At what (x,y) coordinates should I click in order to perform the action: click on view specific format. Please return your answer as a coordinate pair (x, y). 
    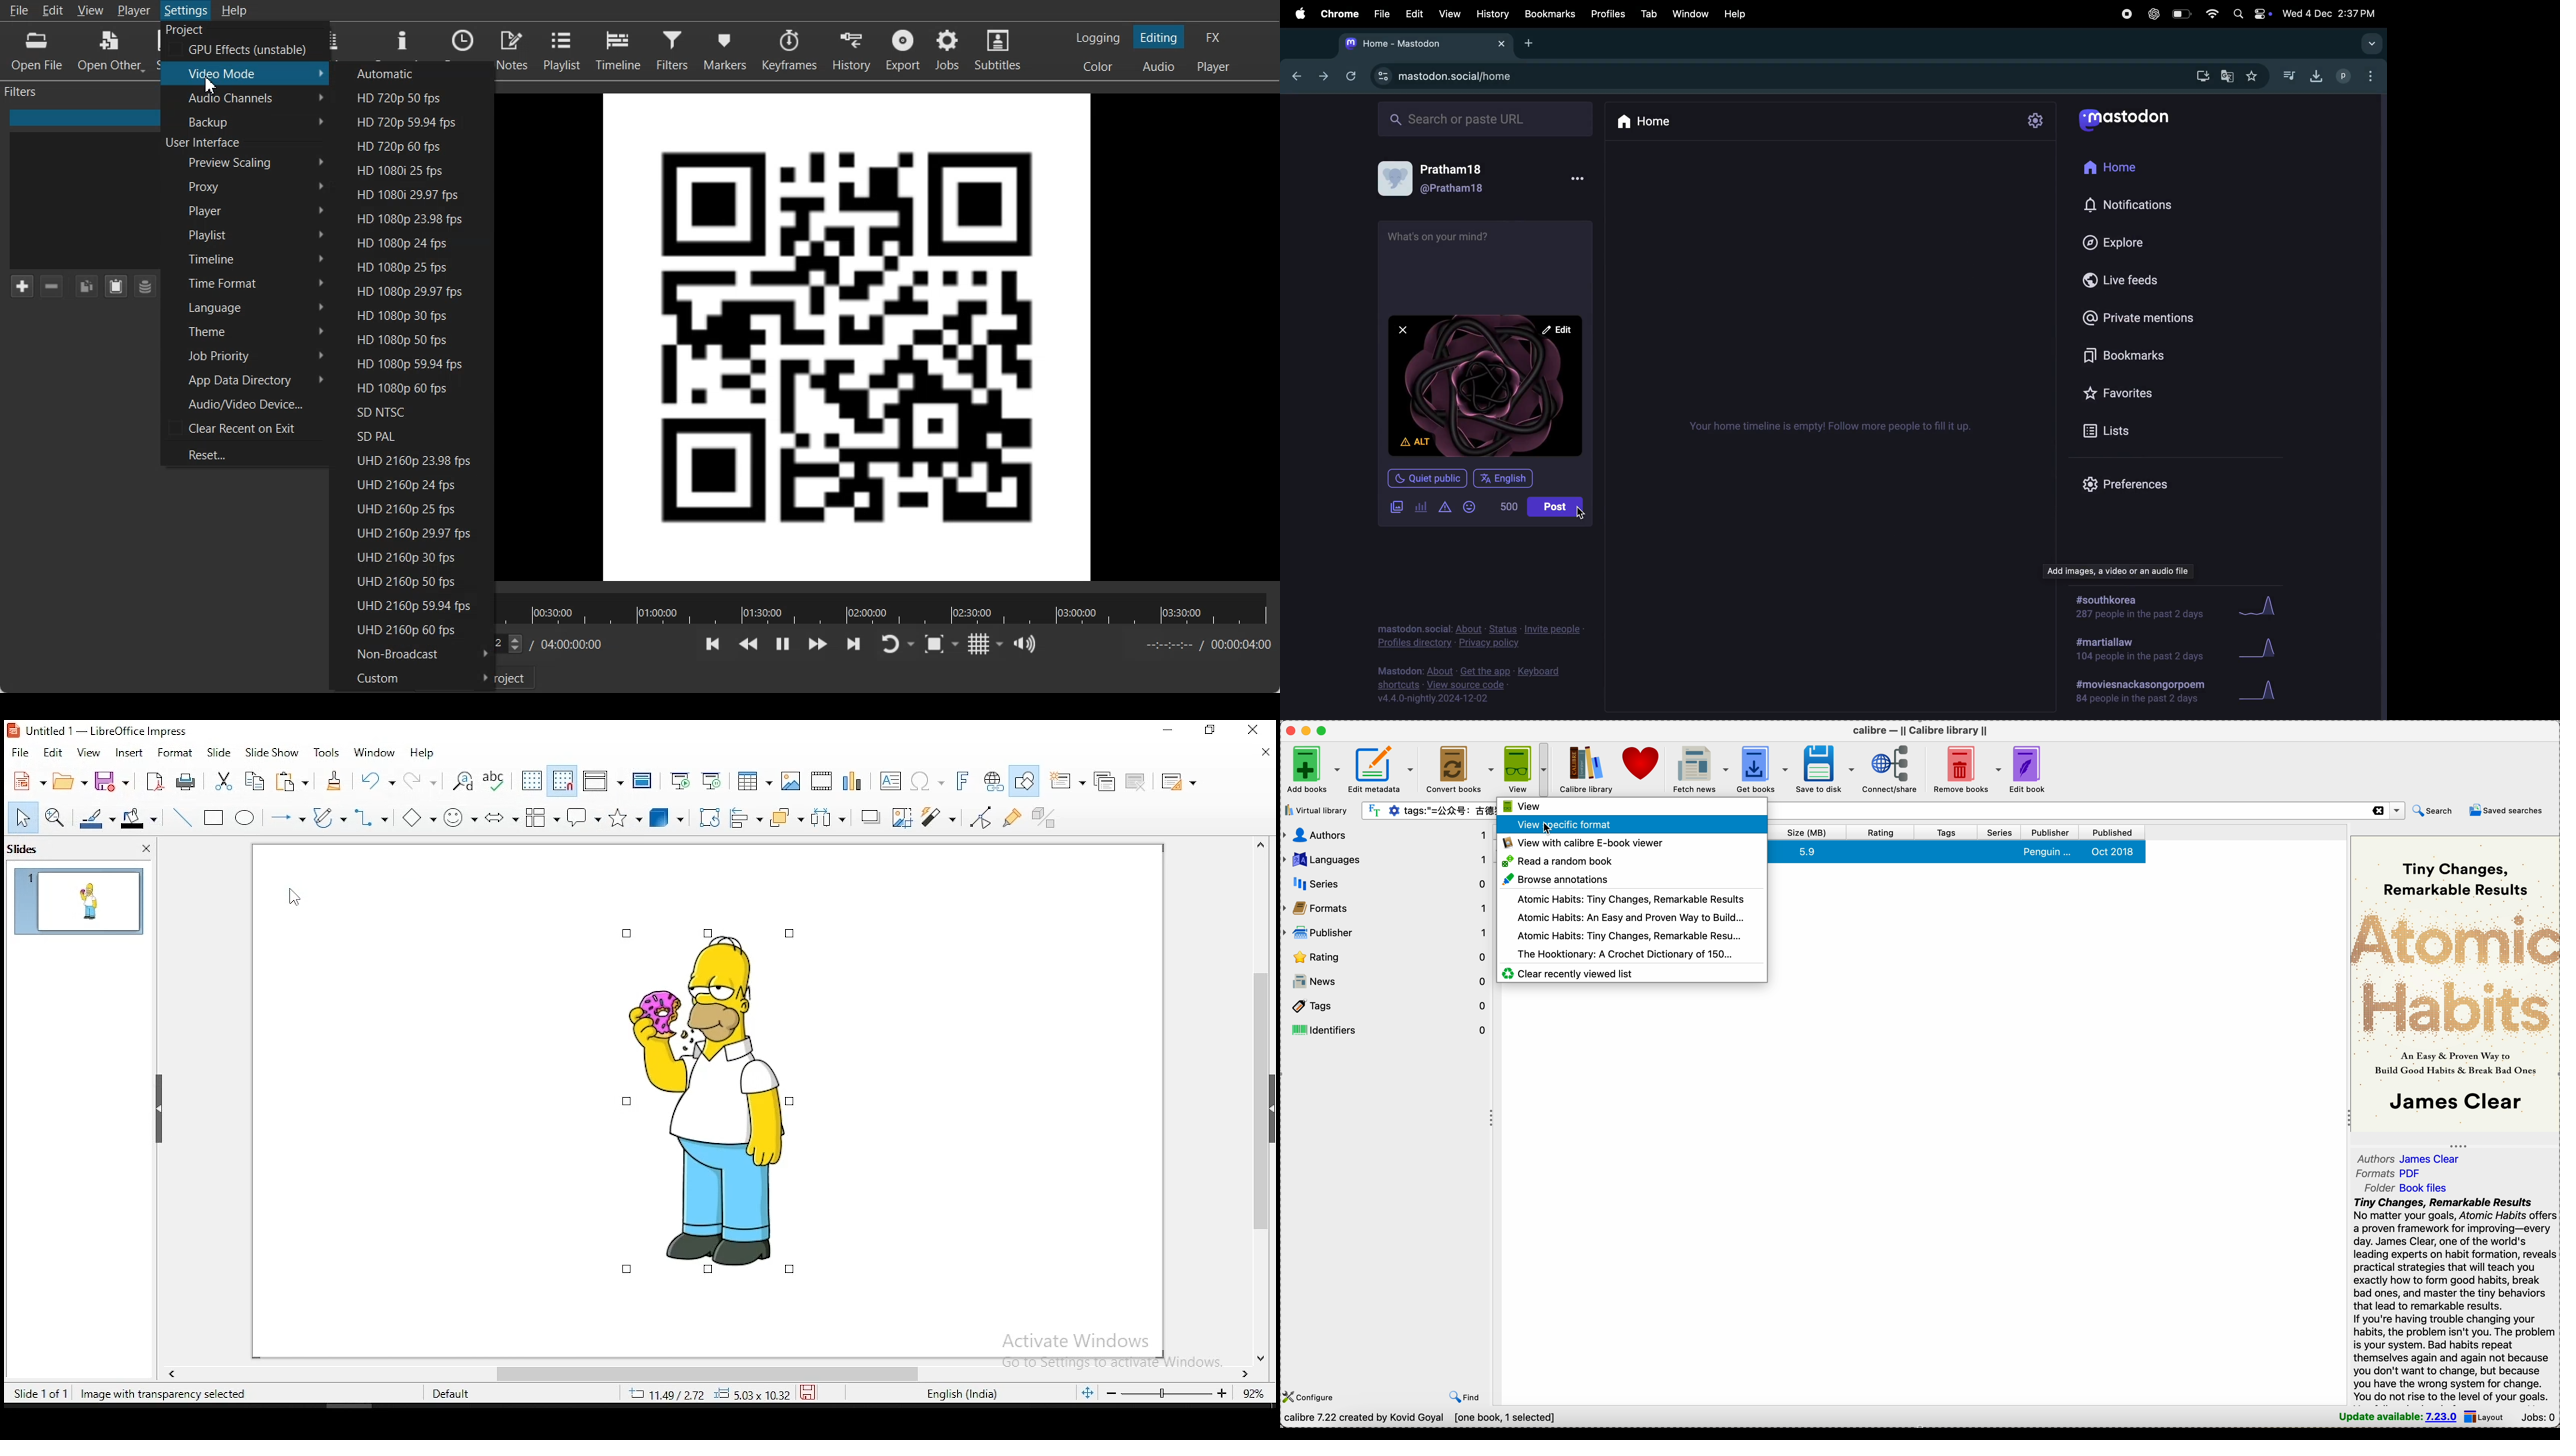
    Looking at the image, I should click on (1662, 823).